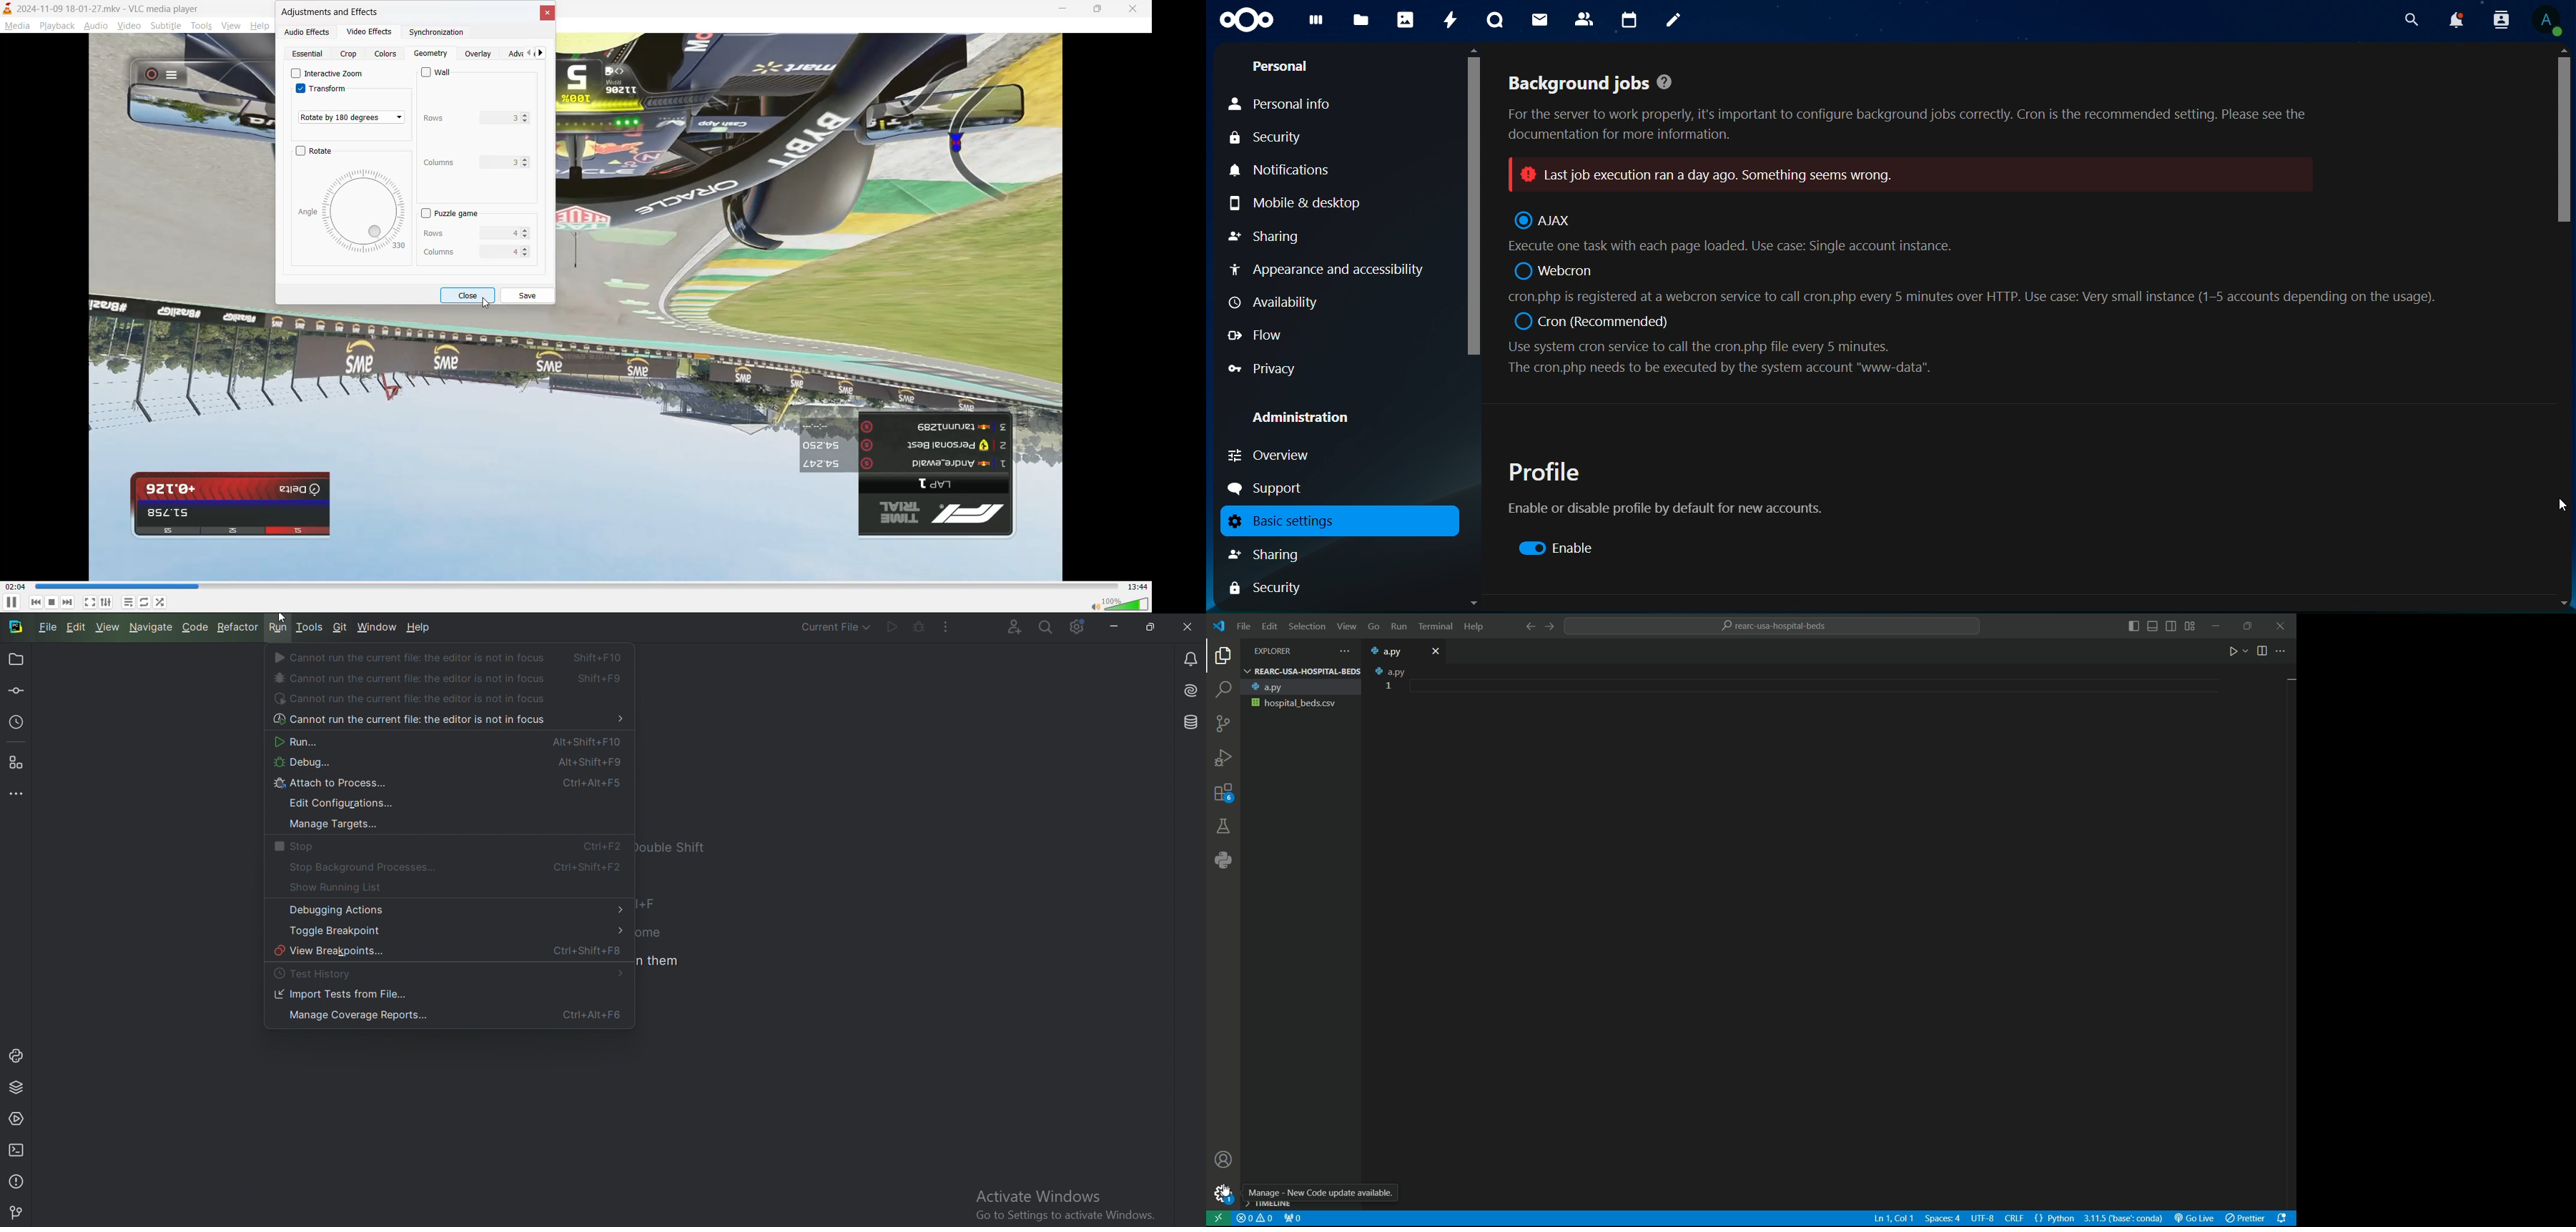 The image size is (2576, 1232). What do you see at coordinates (344, 804) in the screenshot?
I see `Edit configurations` at bounding box center [344, 804].